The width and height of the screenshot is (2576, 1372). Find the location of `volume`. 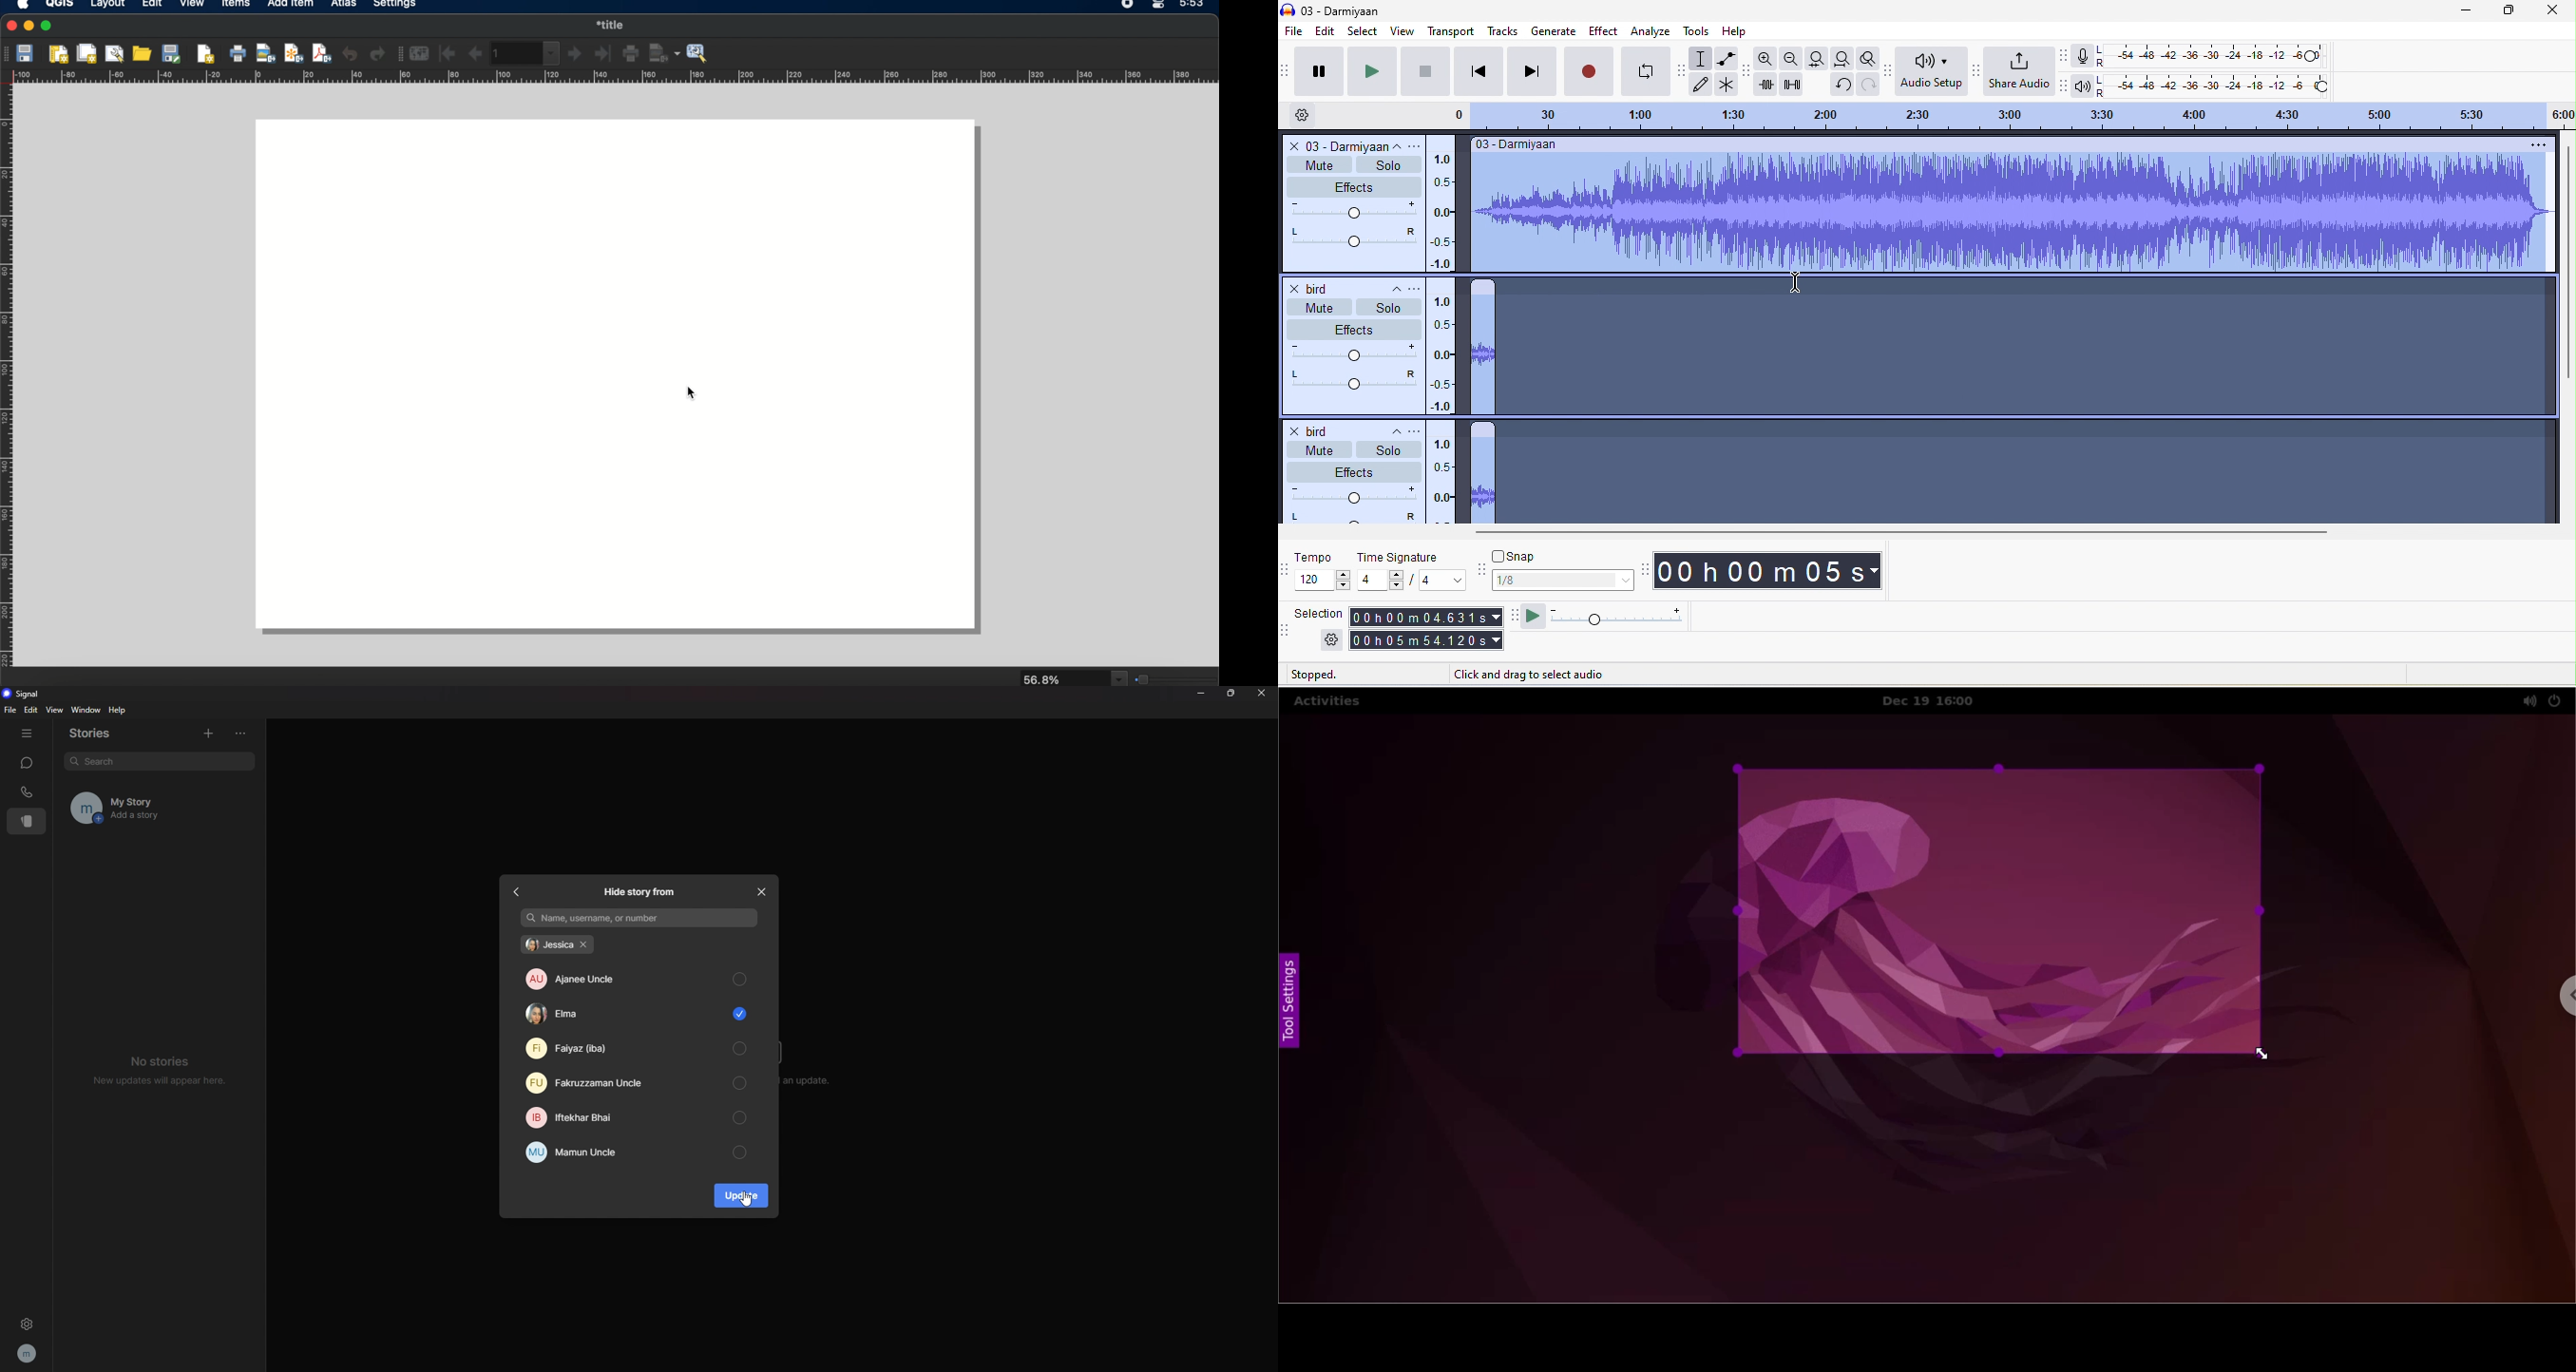

volume is located at coordinates (1350, 352).